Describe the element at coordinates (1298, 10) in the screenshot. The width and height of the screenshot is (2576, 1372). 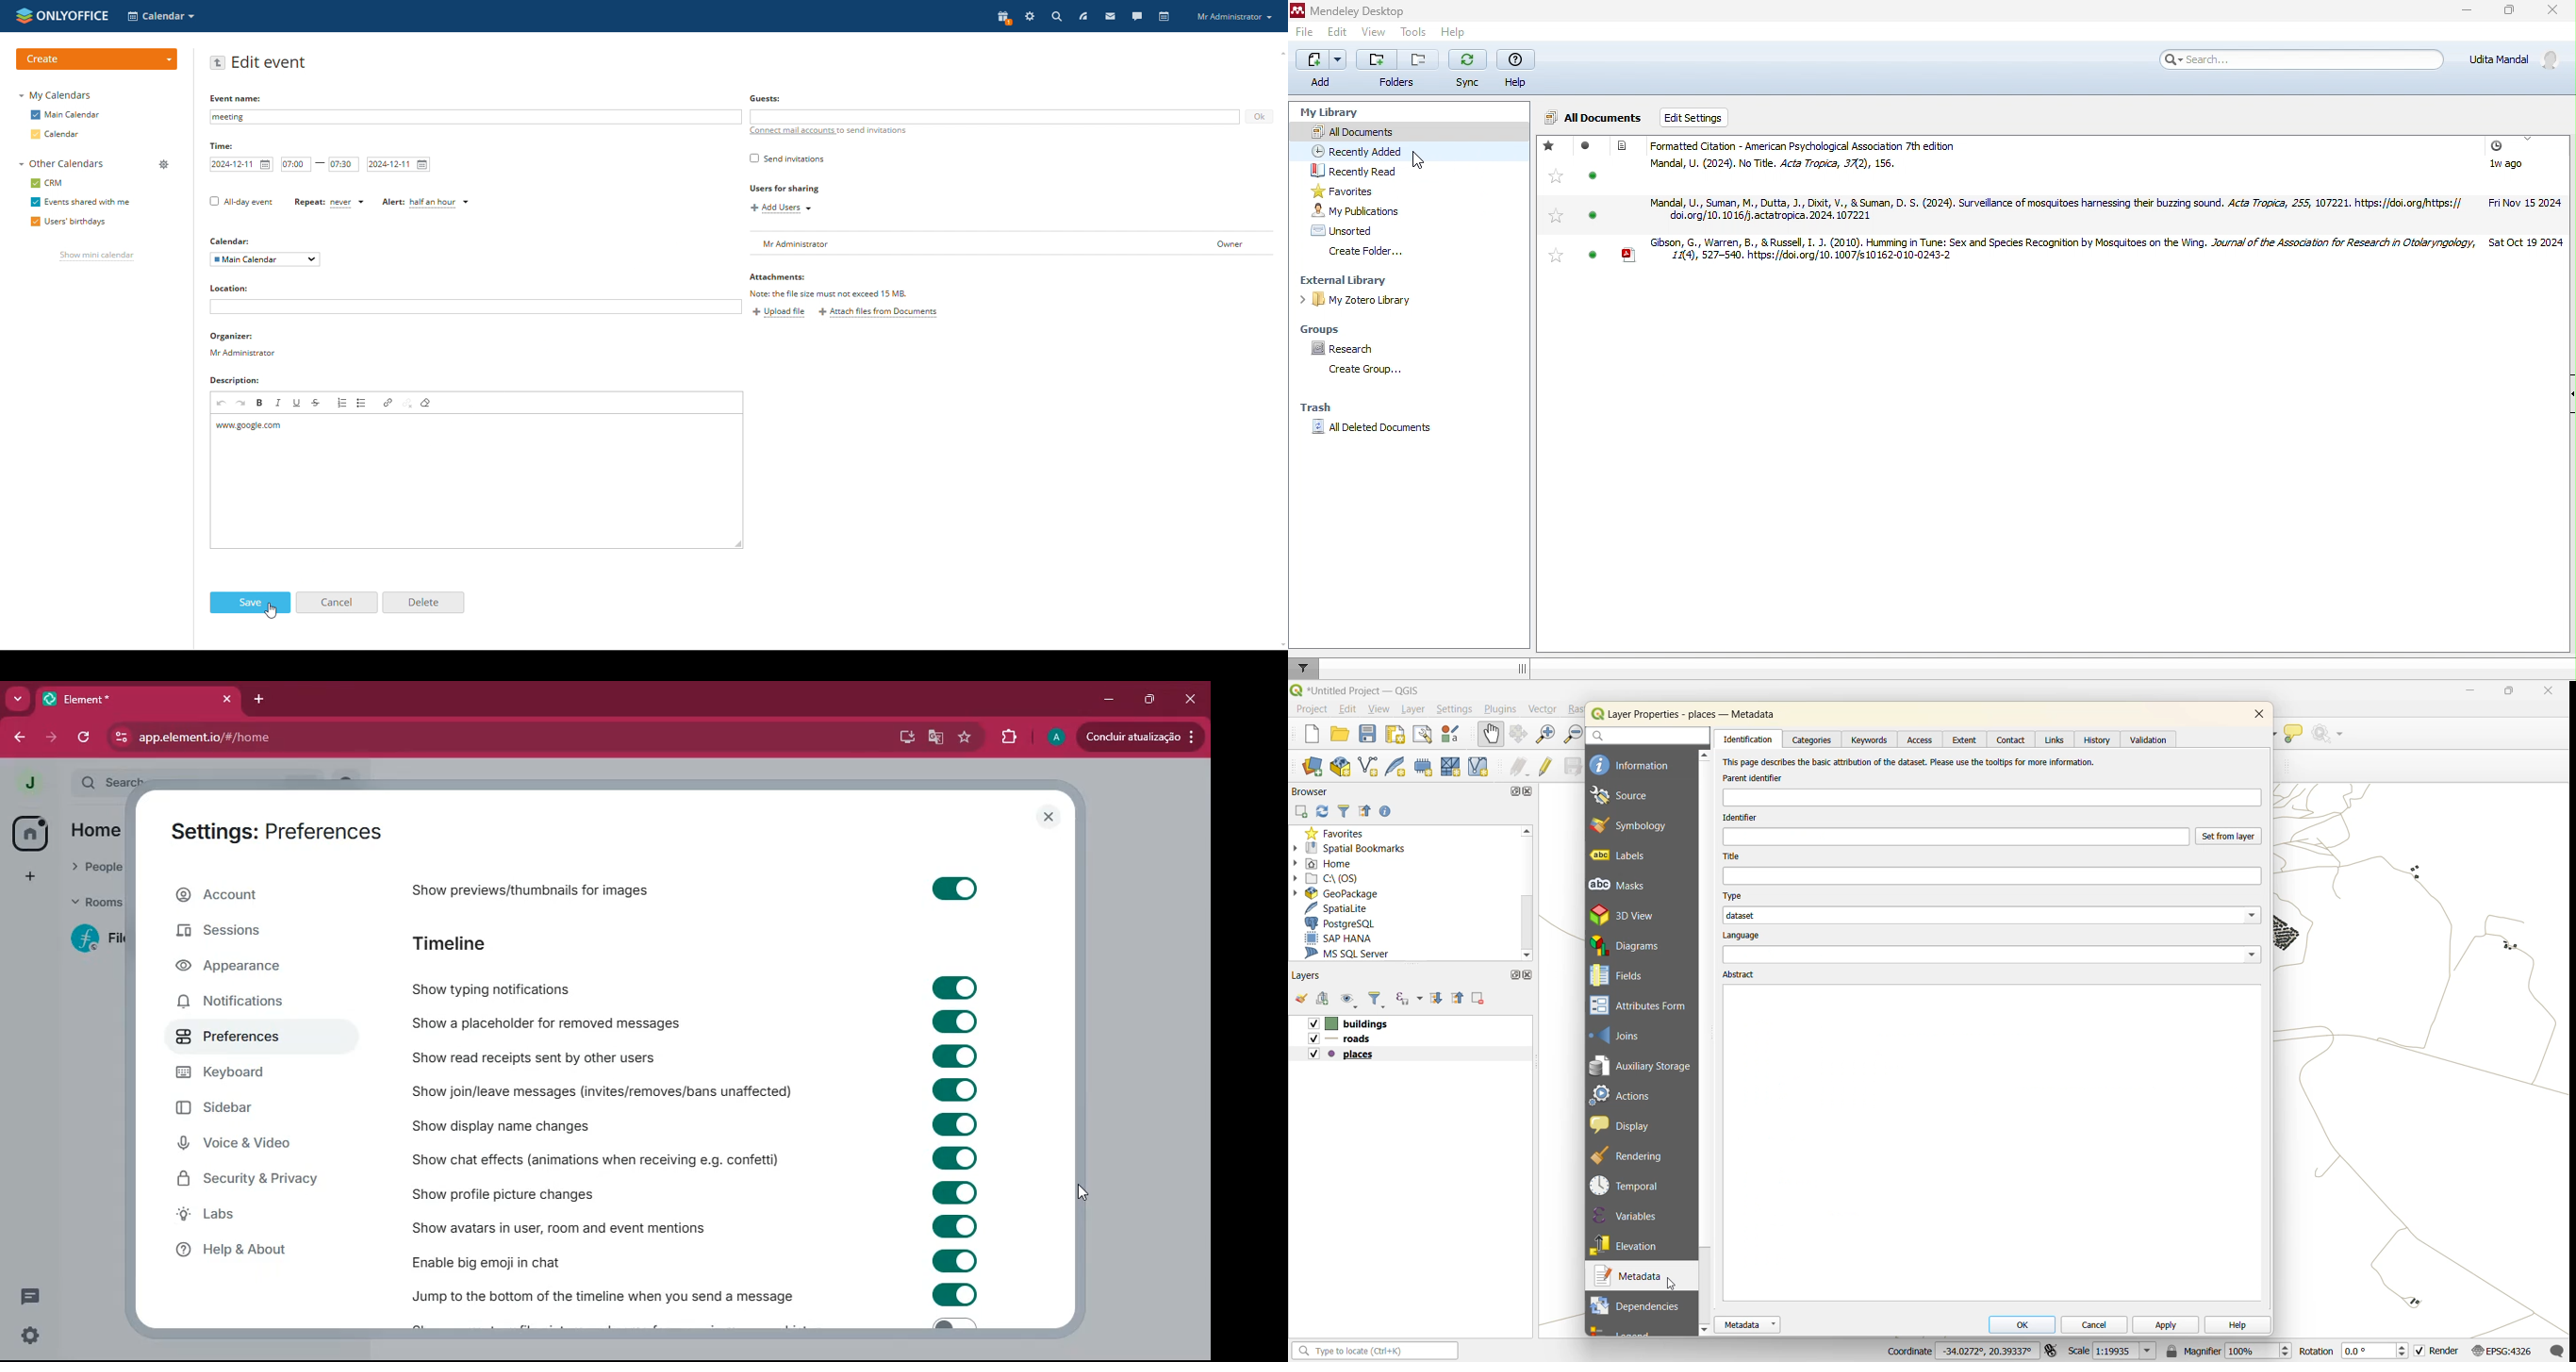
I see `mendeley logo` at that location.